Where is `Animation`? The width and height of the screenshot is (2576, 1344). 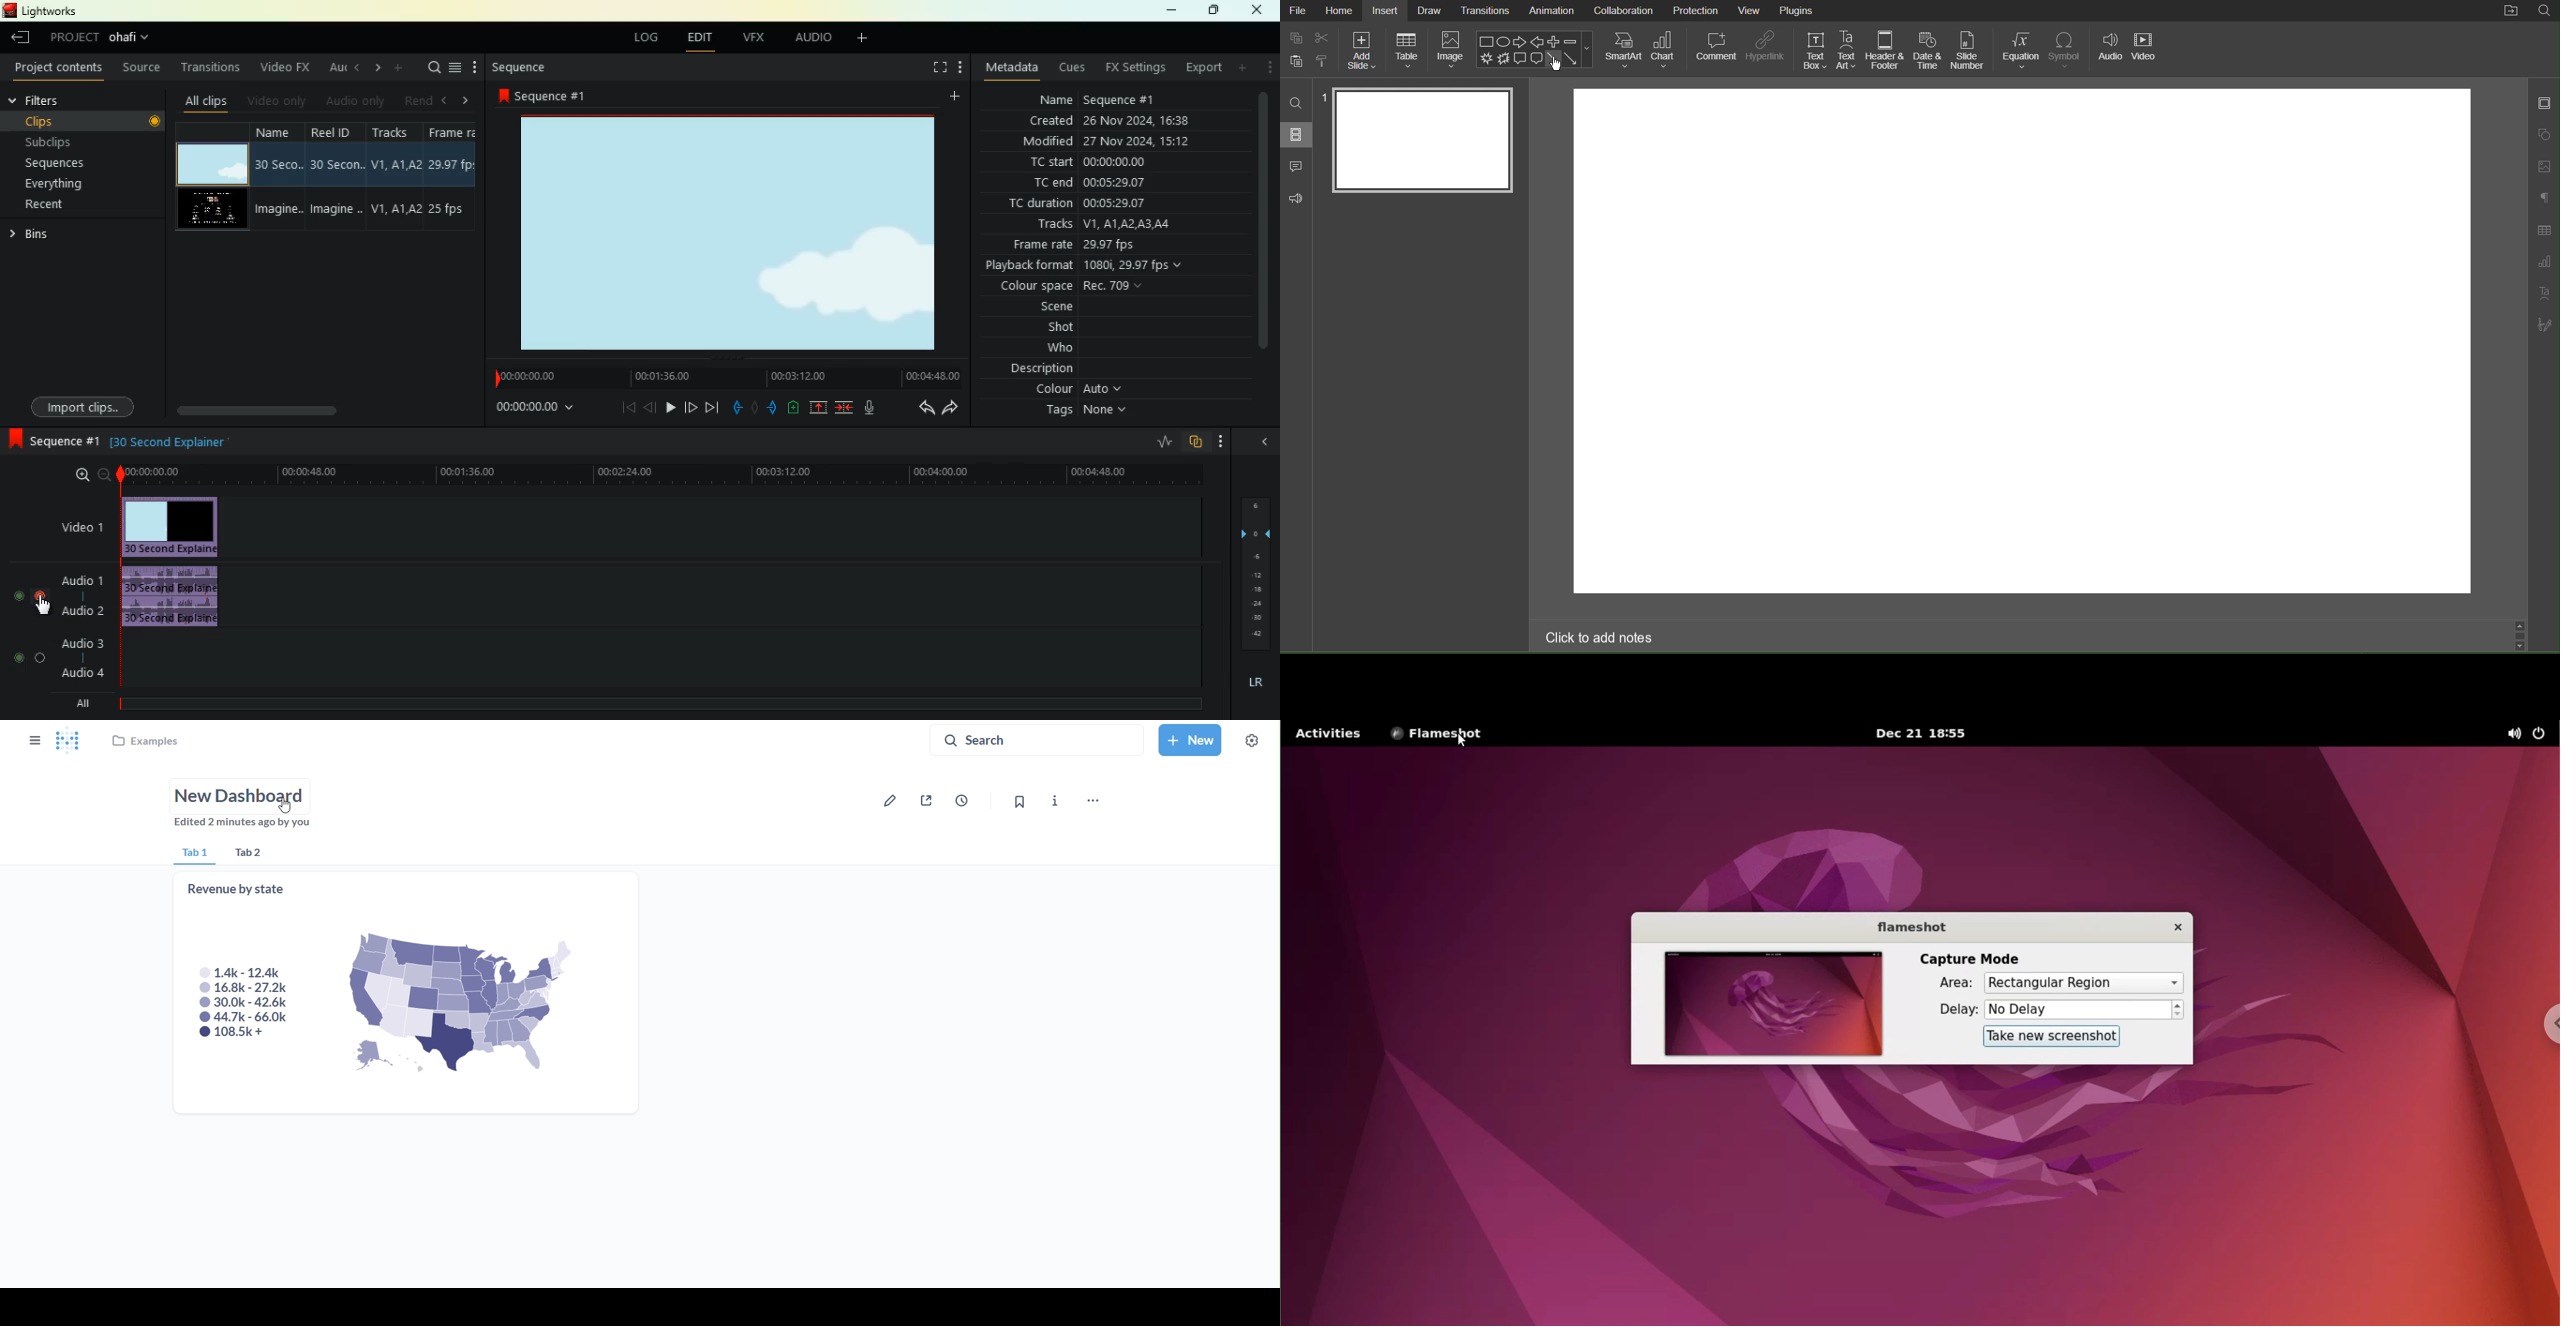 Animation is located at coordinates (1550, 11).